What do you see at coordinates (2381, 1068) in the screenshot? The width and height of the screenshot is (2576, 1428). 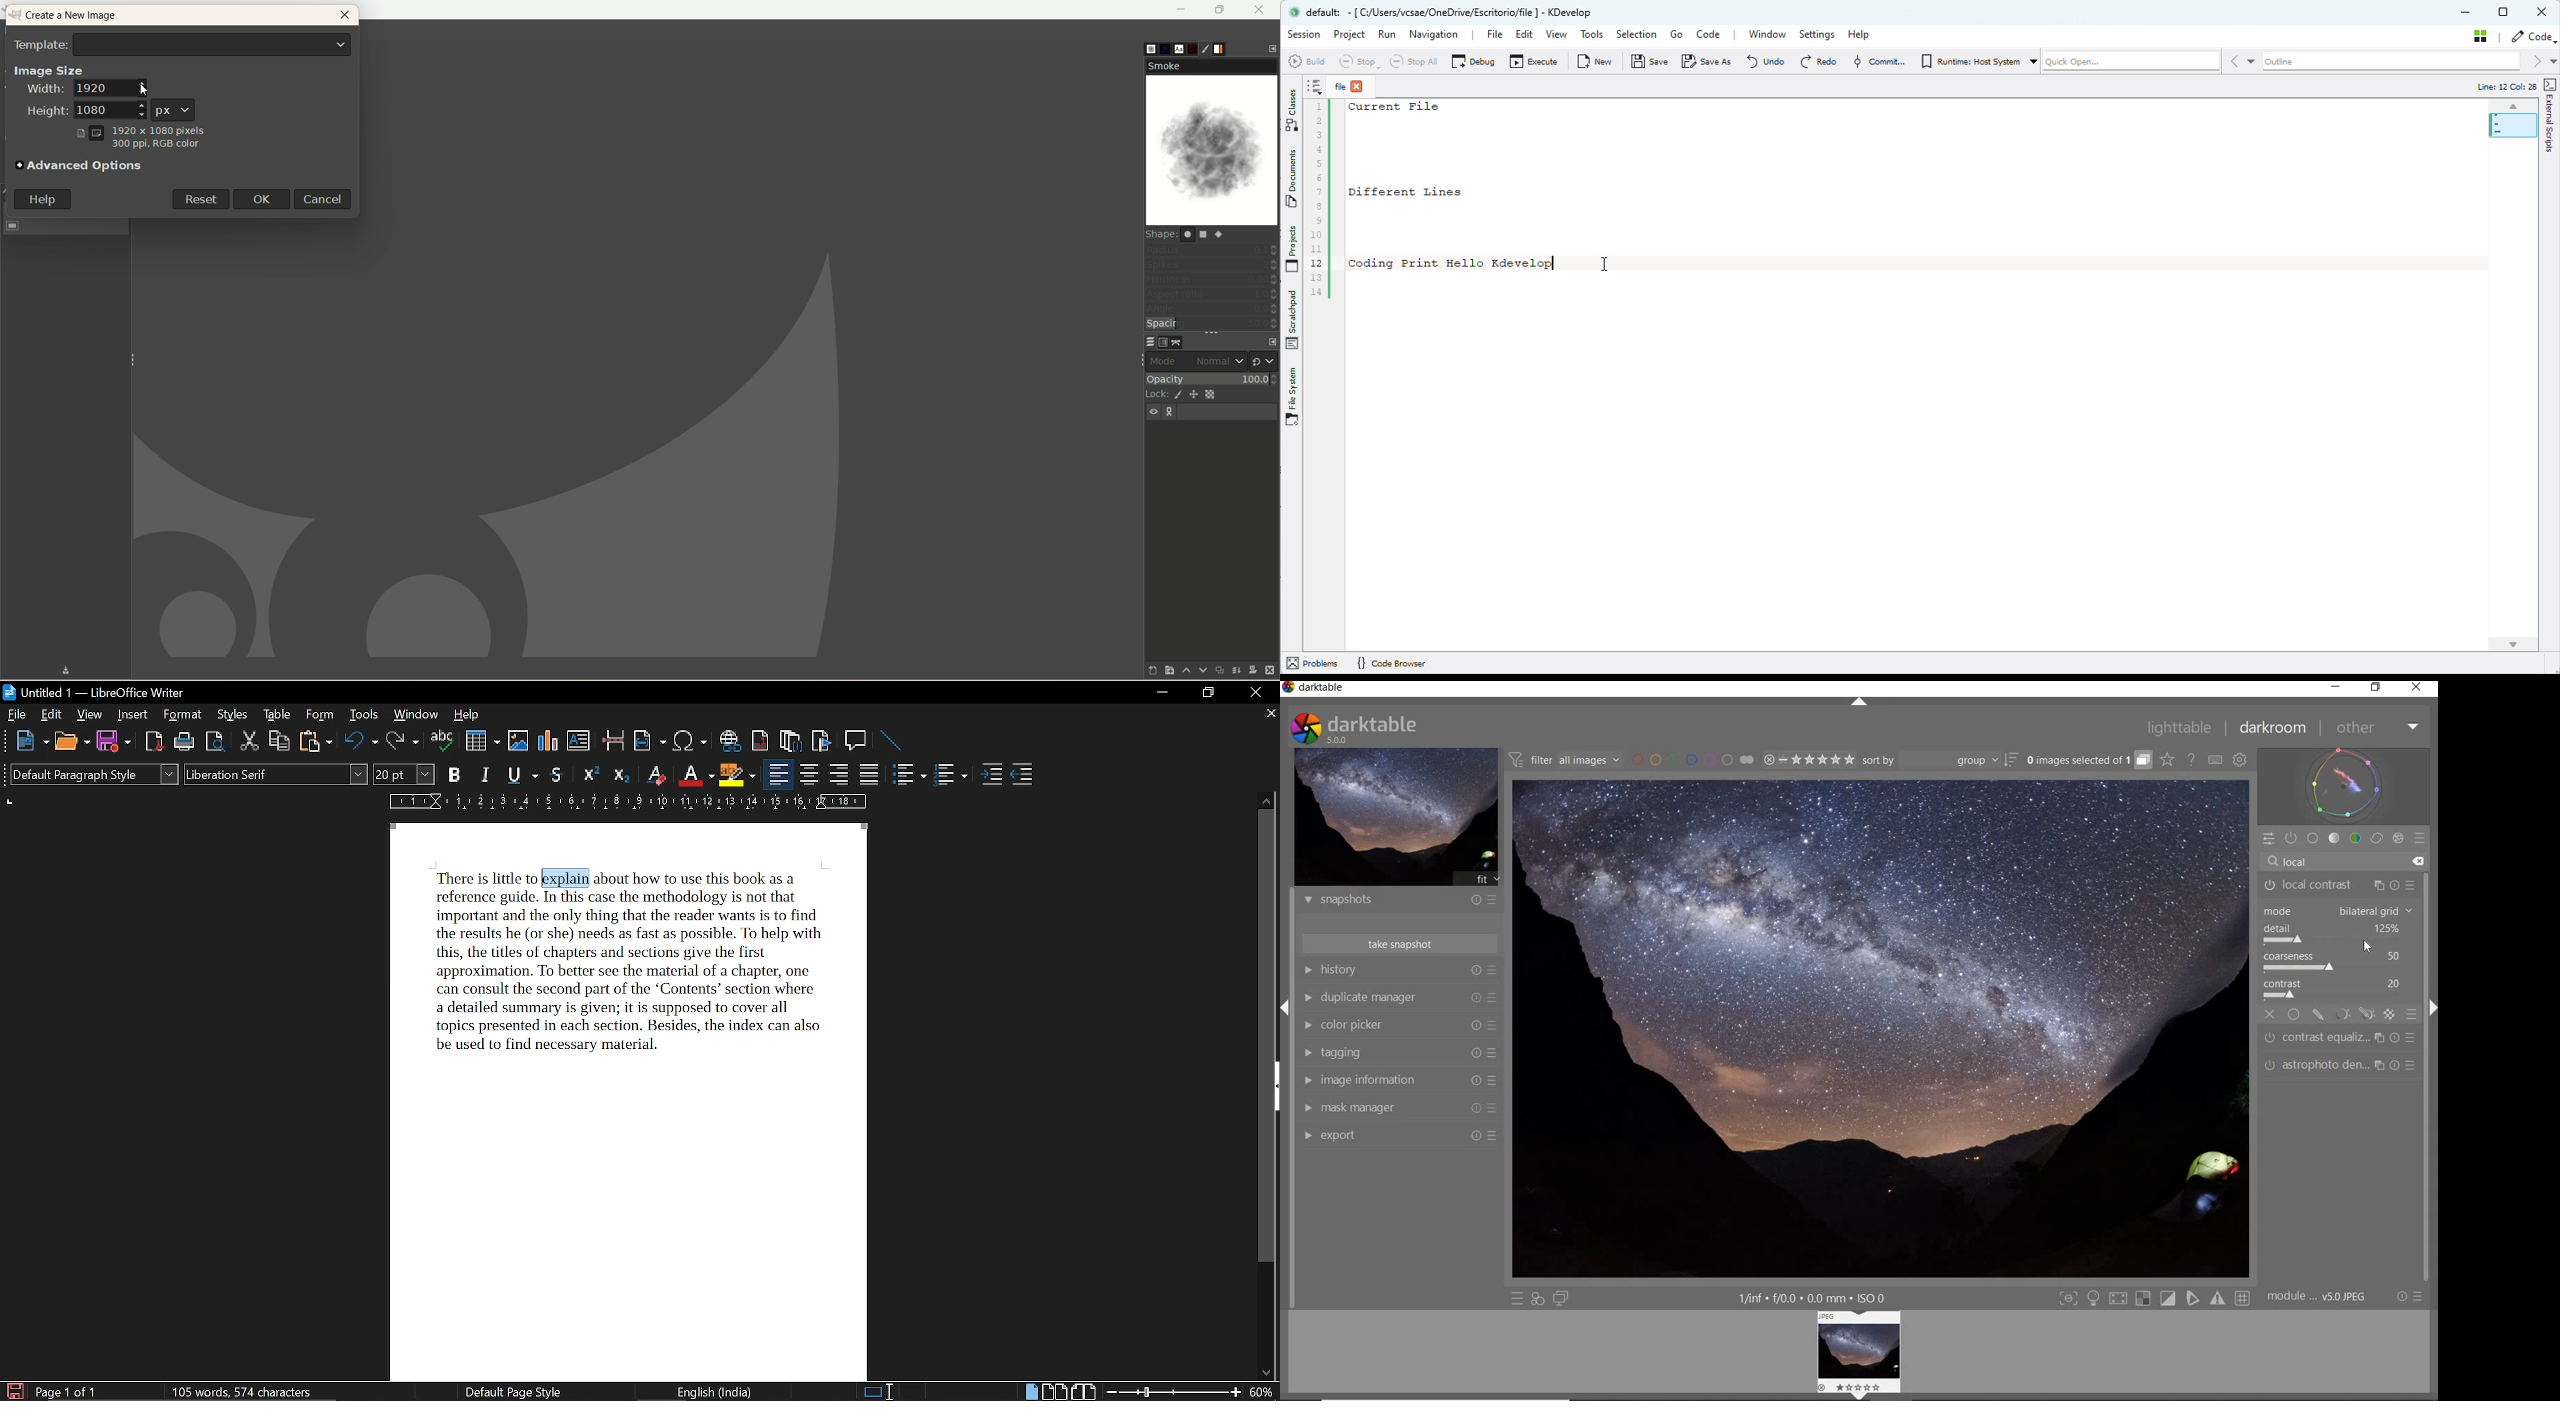 I see `multiple instance actions` at bounding box center [2381, 1068].